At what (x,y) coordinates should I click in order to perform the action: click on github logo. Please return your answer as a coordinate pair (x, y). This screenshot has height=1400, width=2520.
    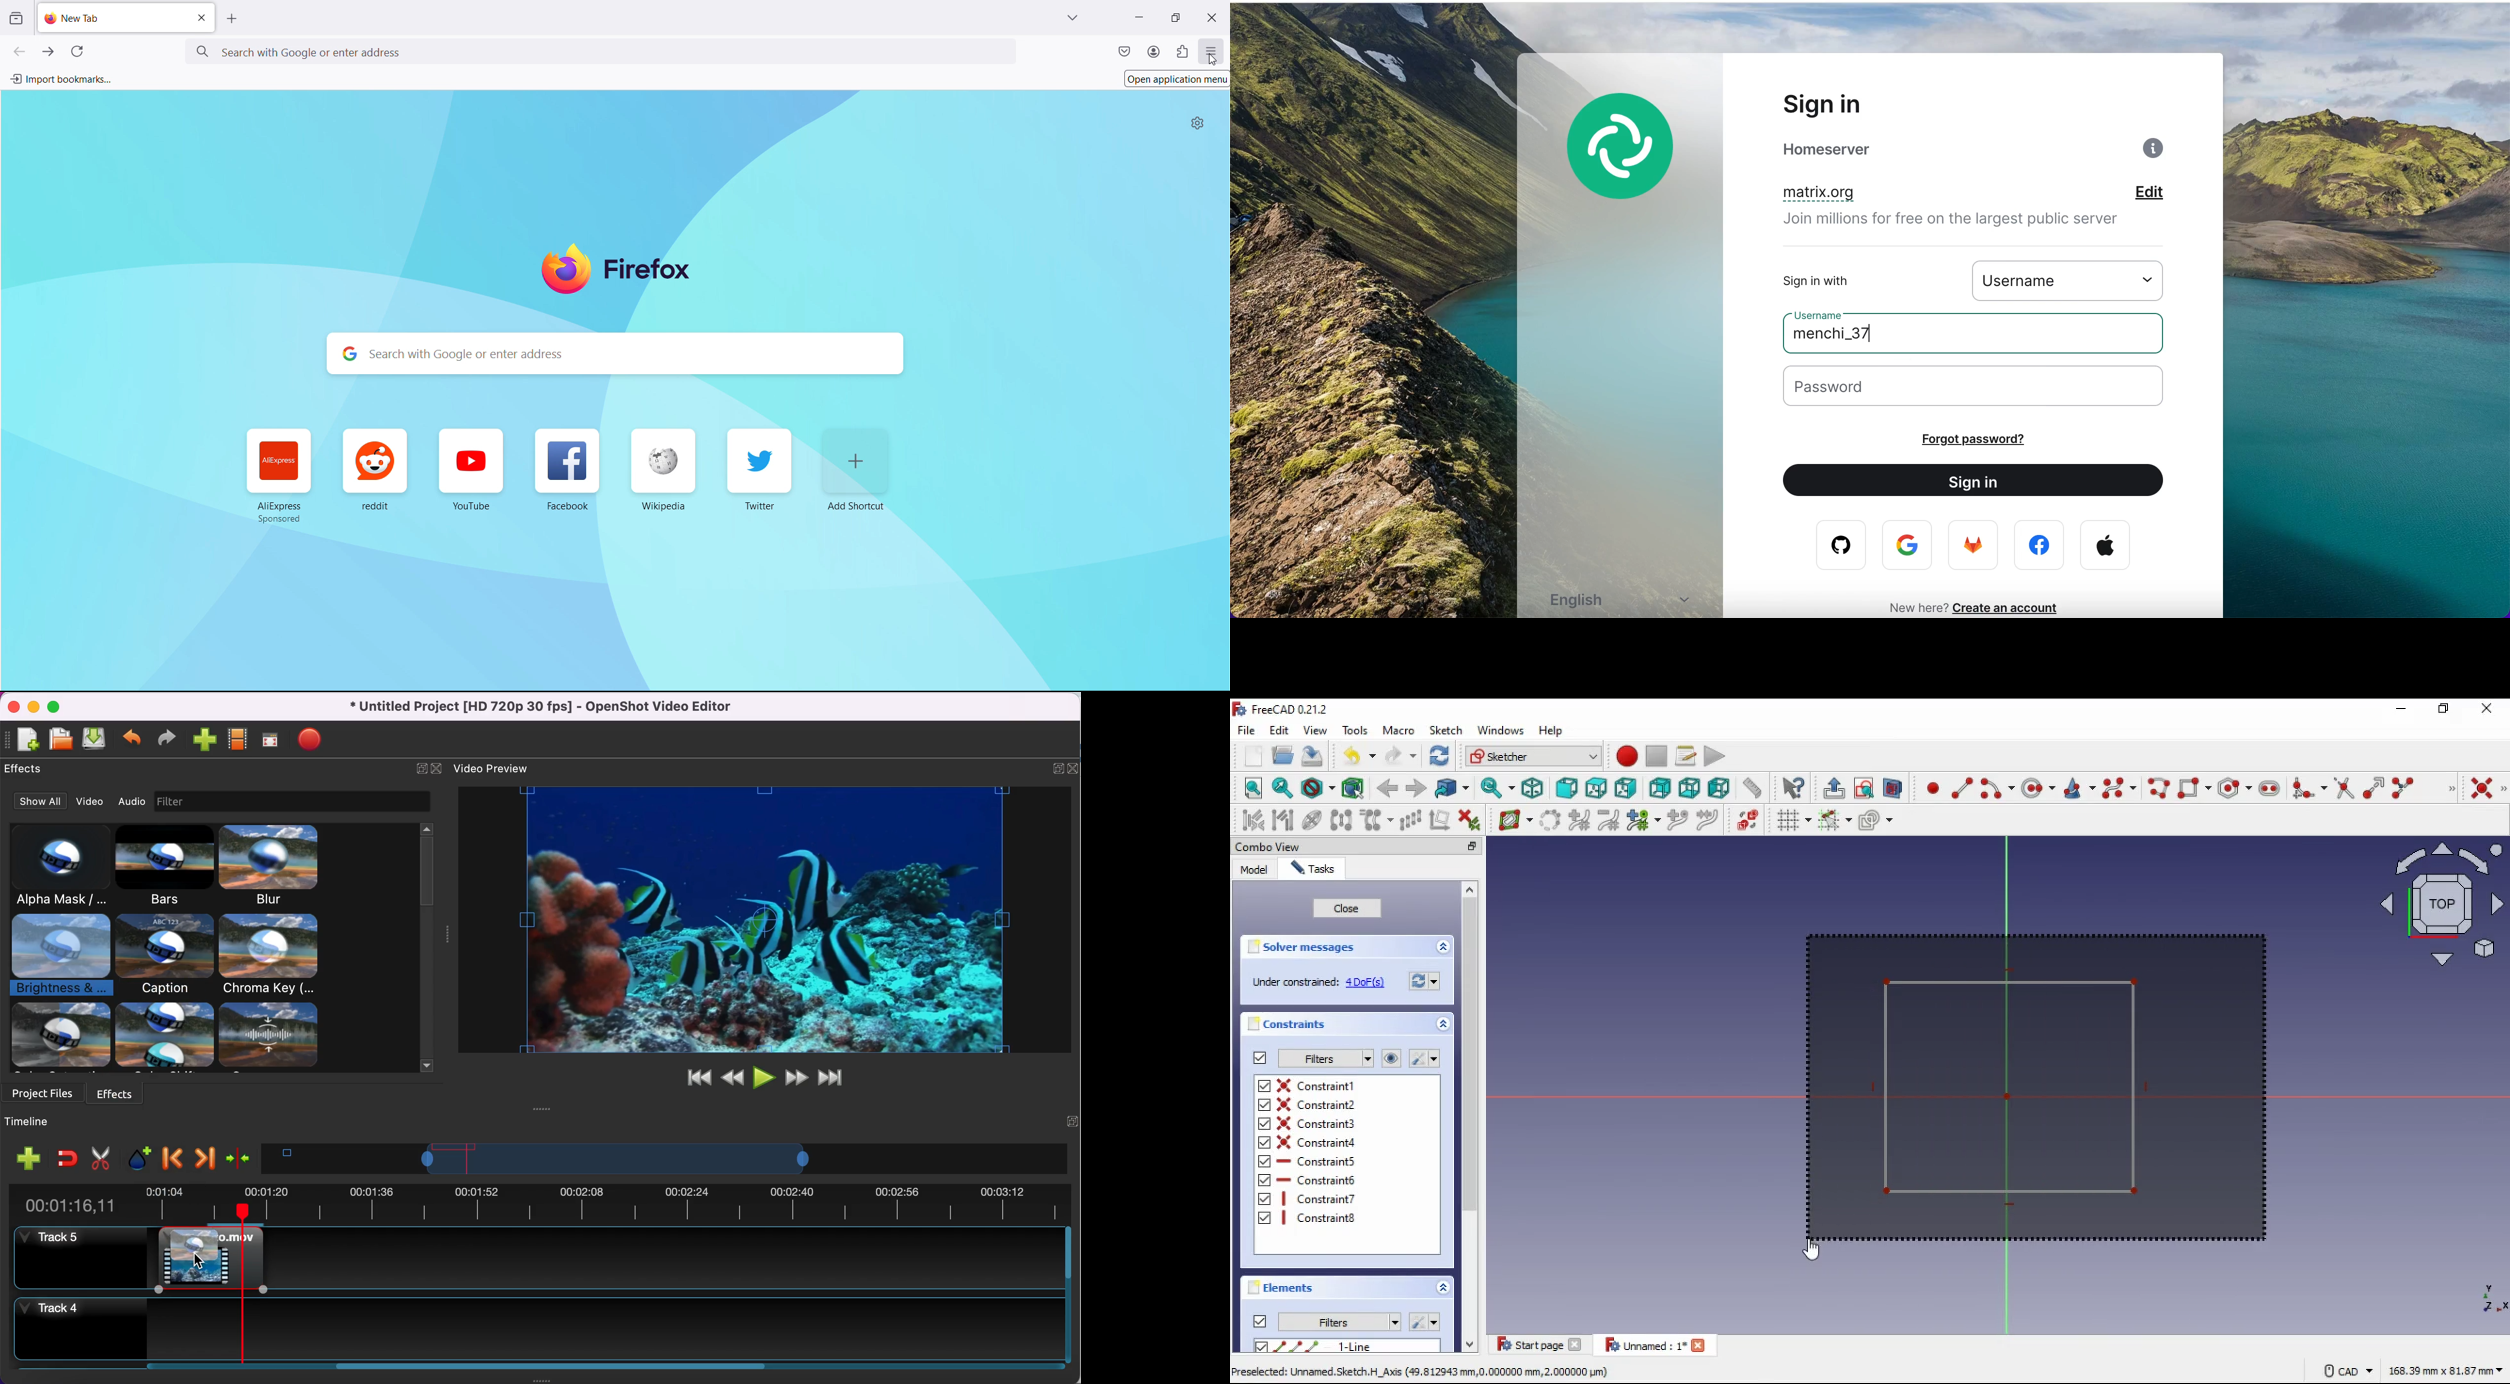
    Looking at the image, I should click on (1834, 546).